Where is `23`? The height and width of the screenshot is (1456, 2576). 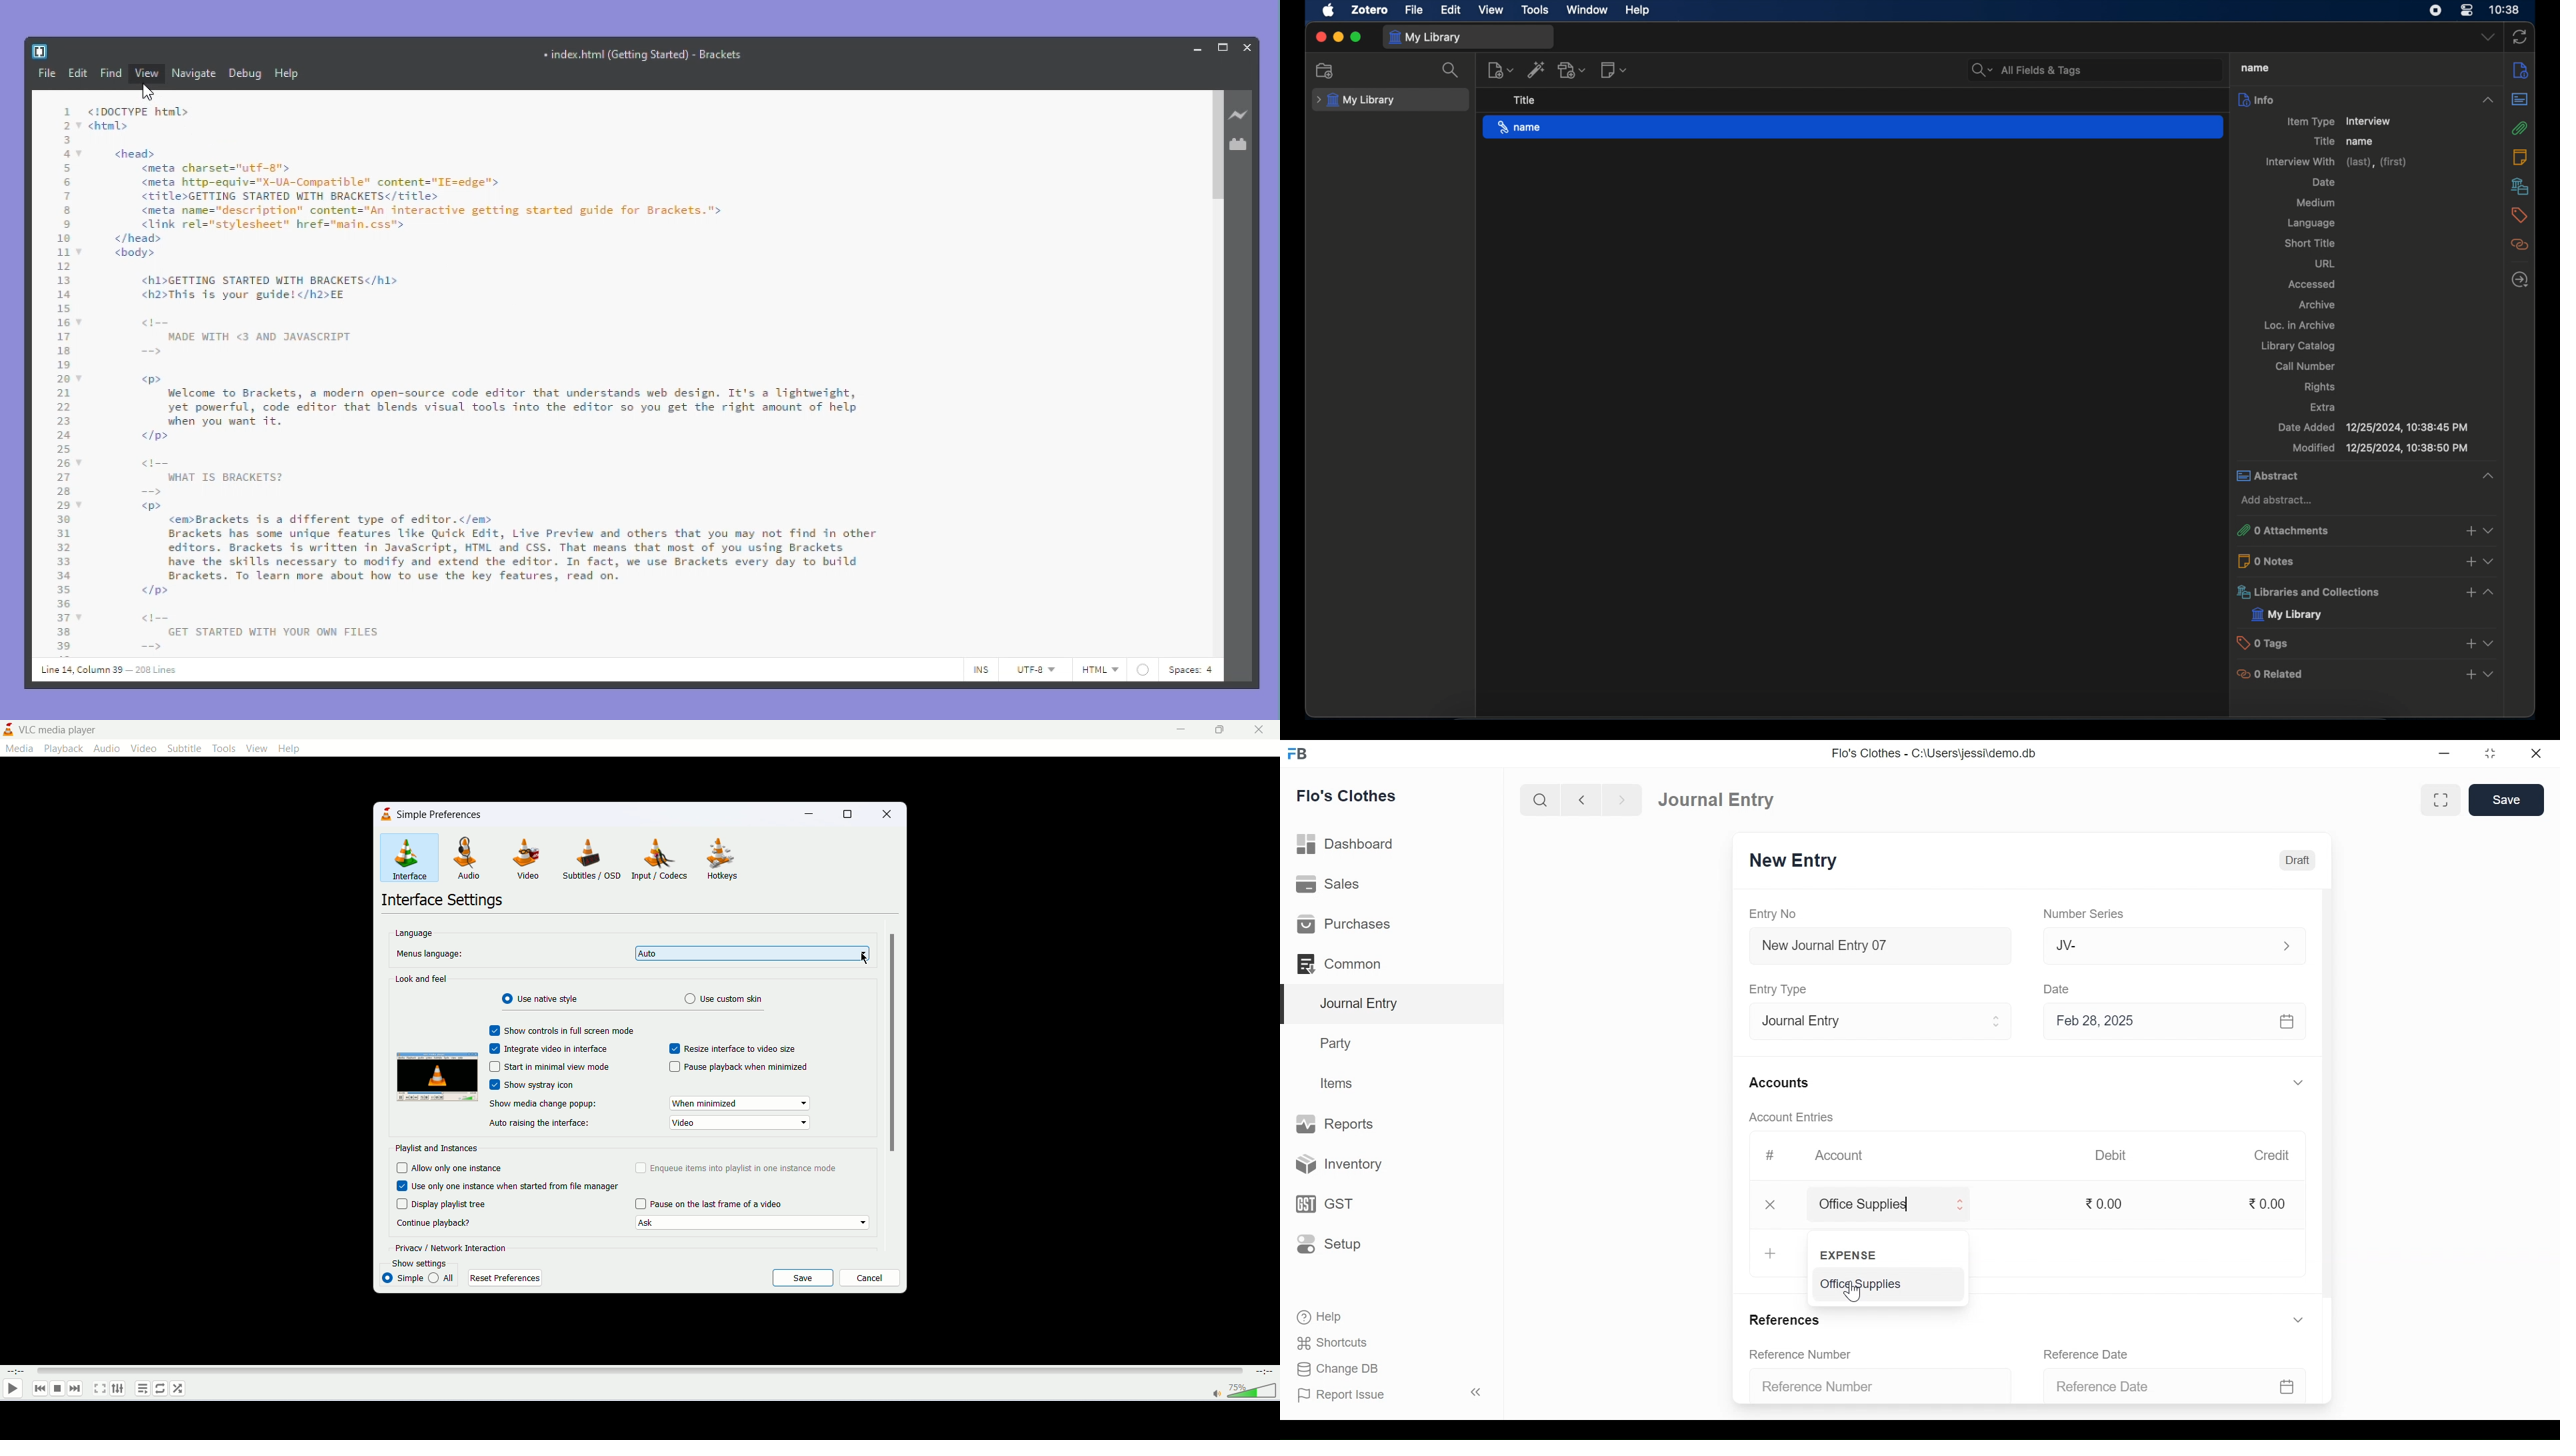
23 is located at coordinates (63, 421).